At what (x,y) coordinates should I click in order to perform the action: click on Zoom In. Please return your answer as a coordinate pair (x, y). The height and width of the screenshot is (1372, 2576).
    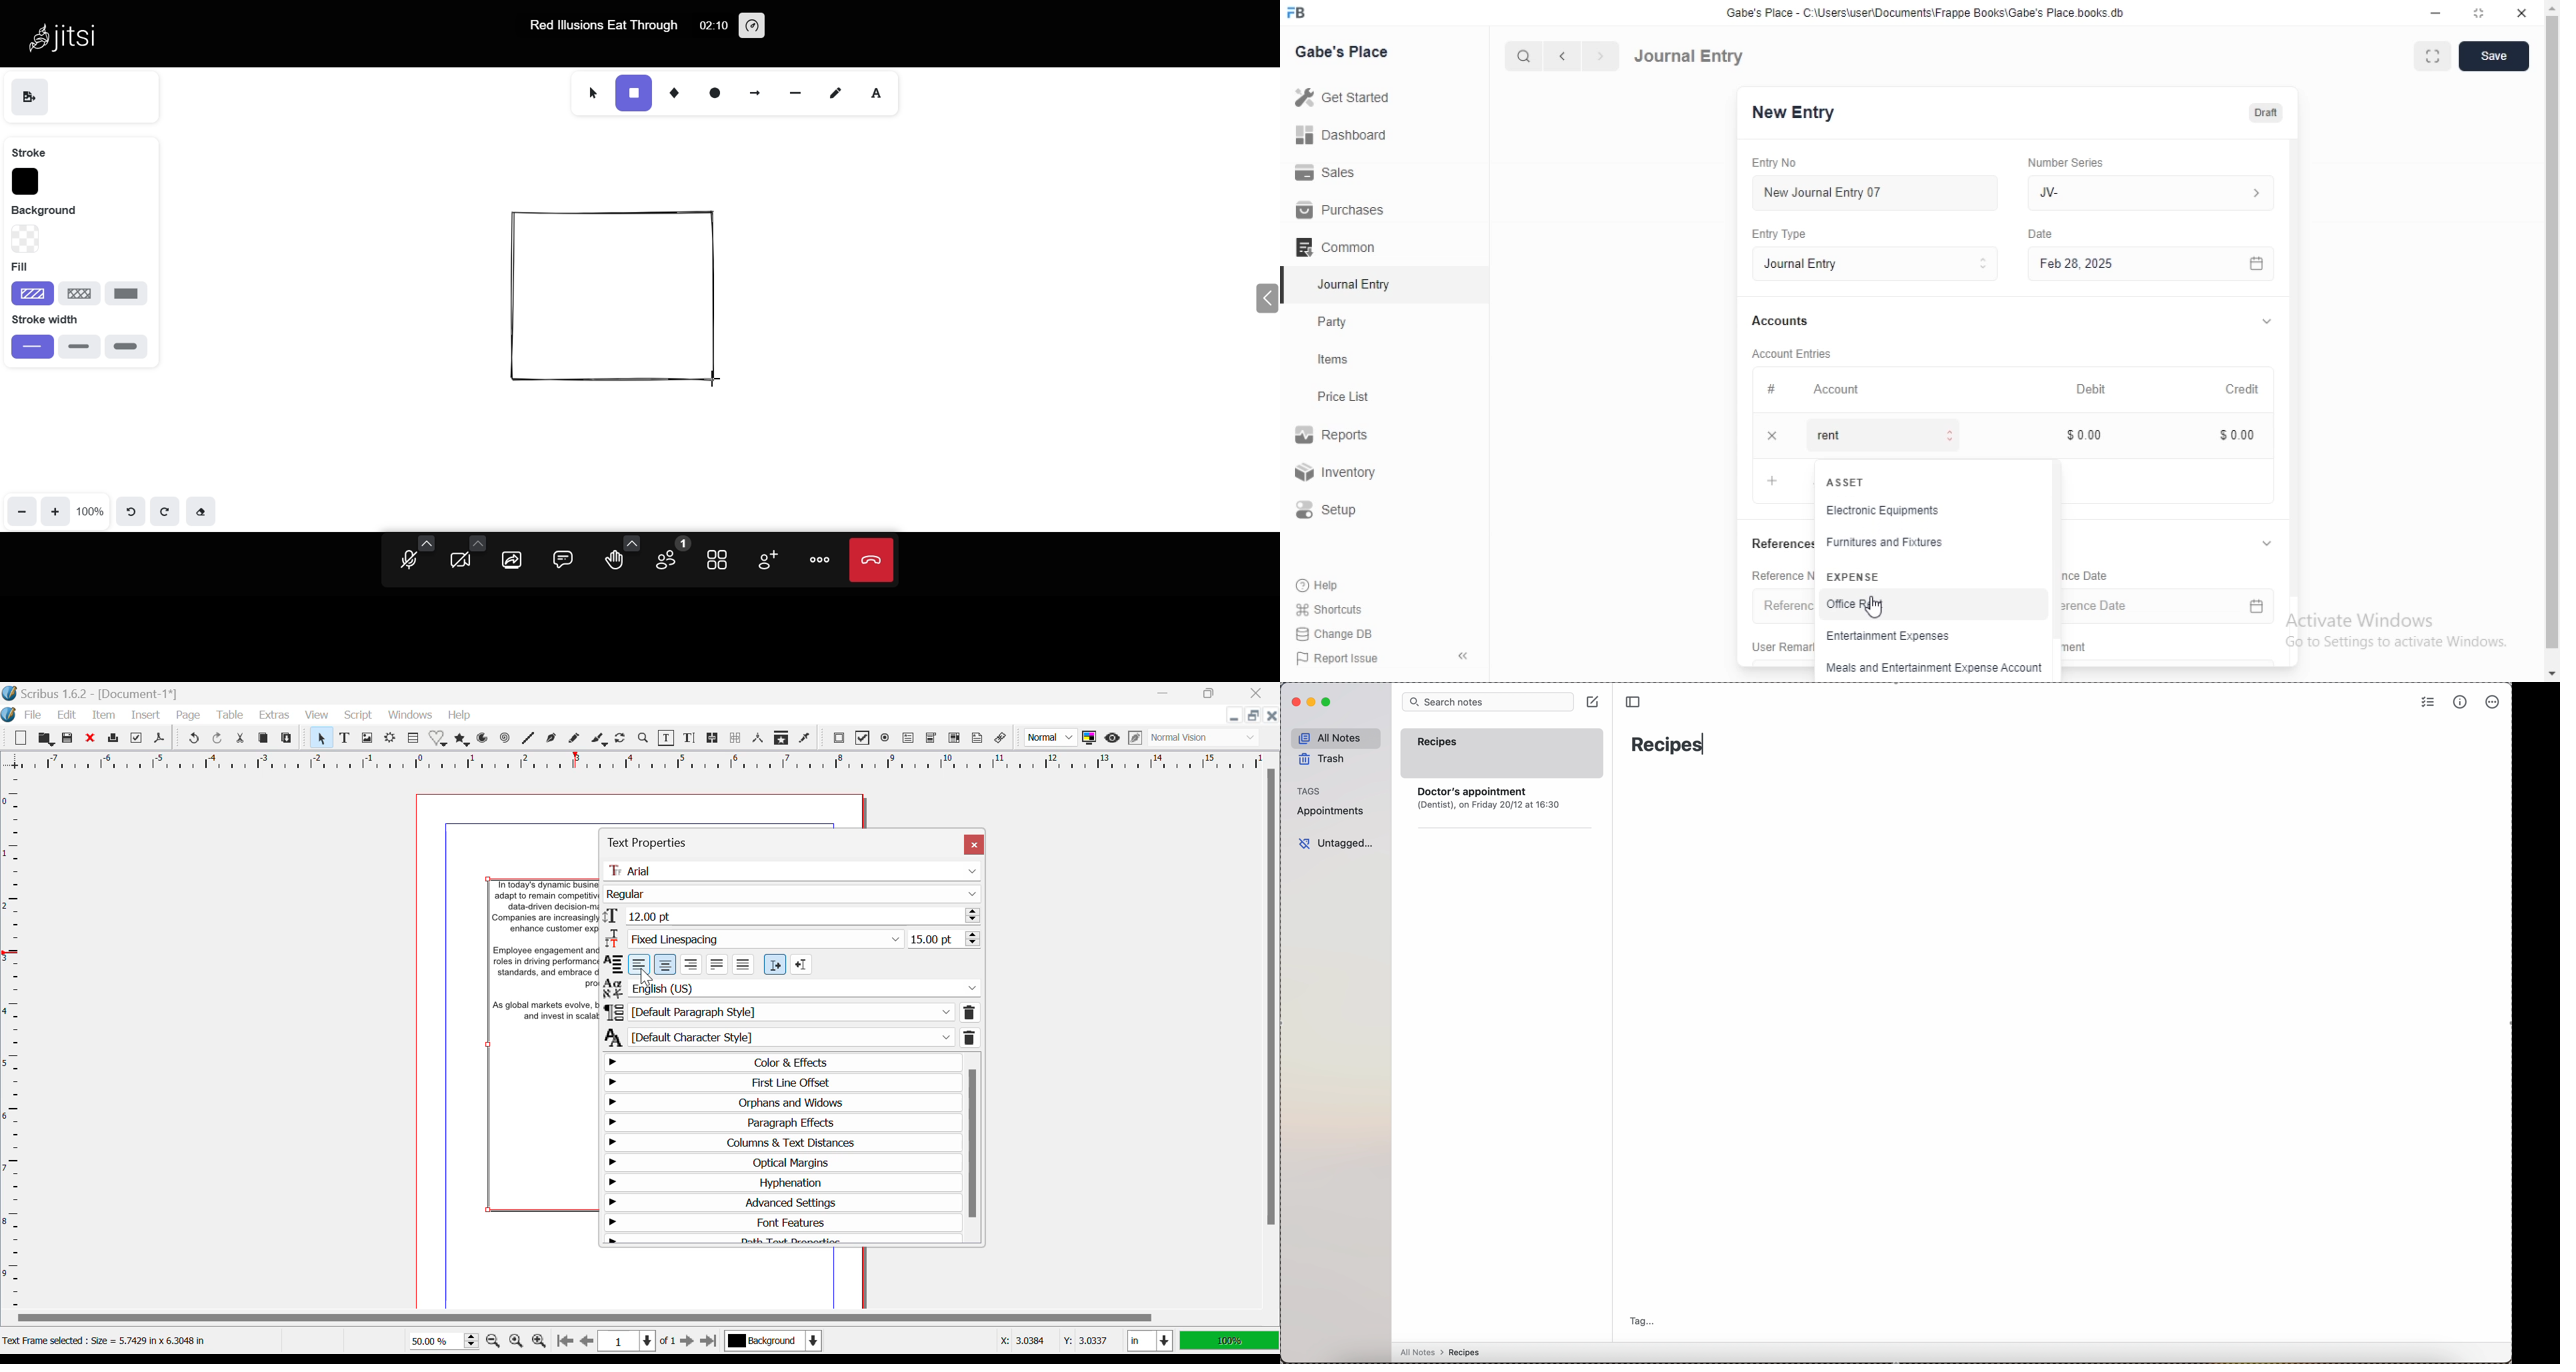
    Looking at the image, I should click on (540, 1341).